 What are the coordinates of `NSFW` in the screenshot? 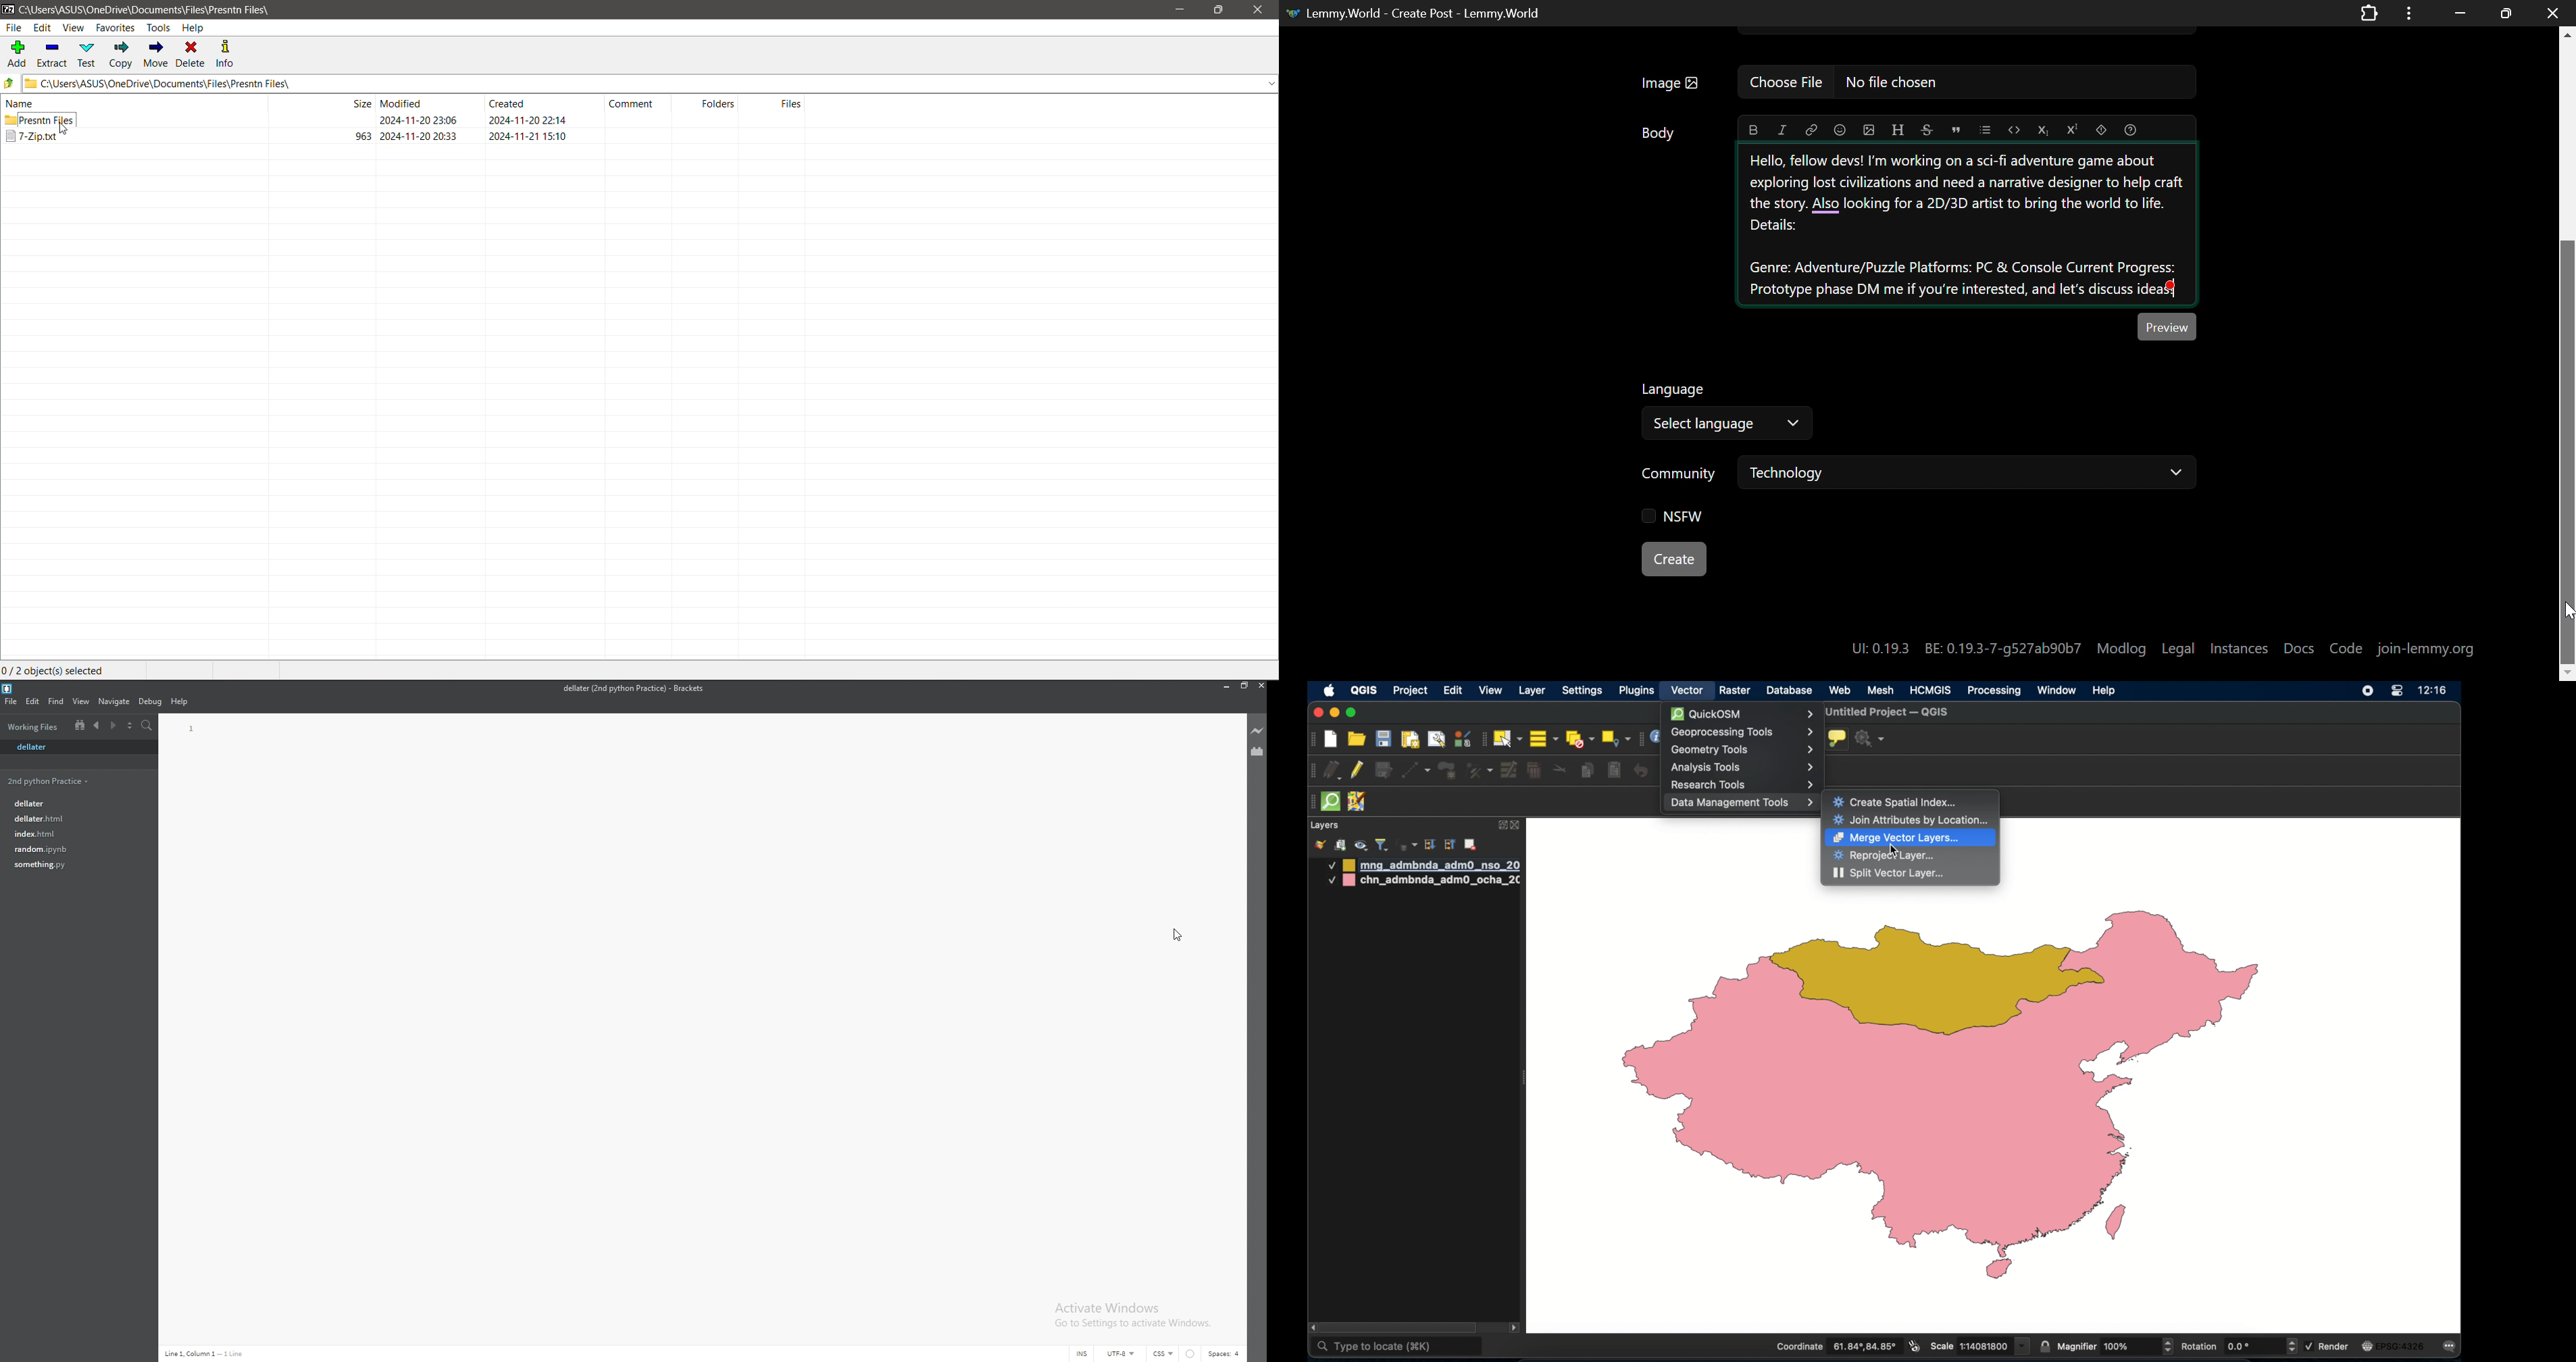 It's located at (1667, 515).